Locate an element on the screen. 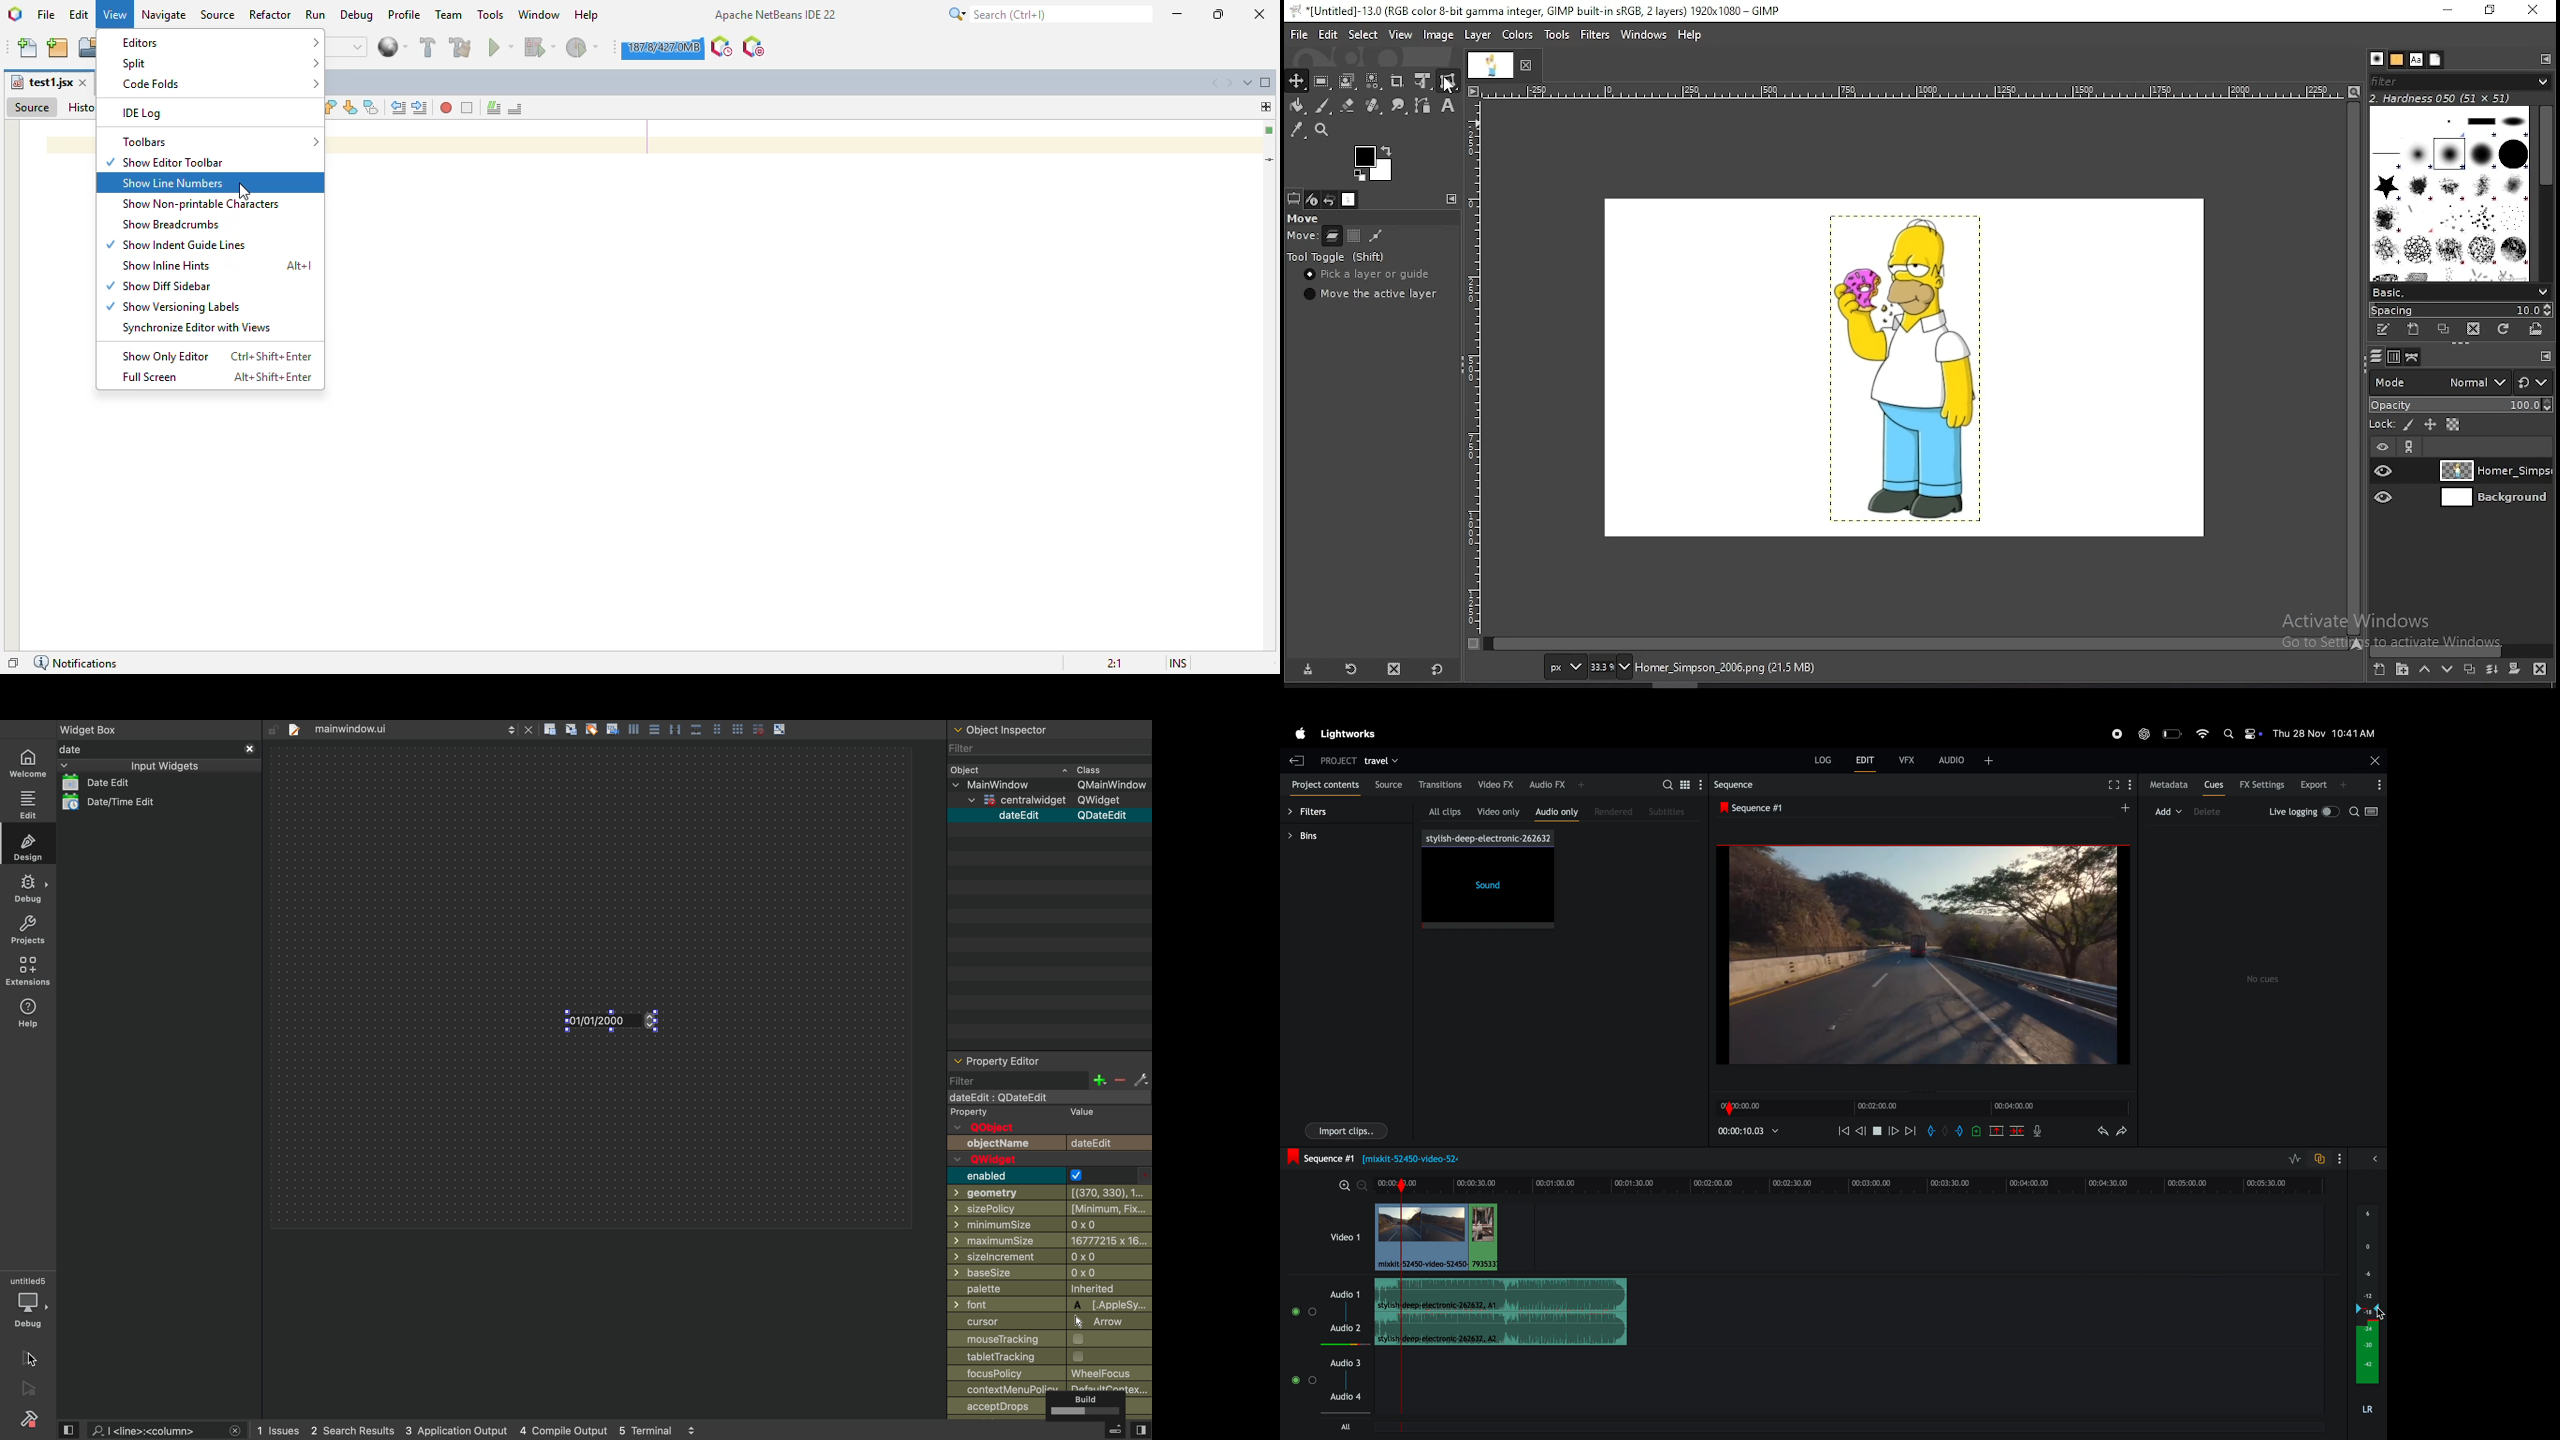  scroll bar is located at coordinates (2462, 649).